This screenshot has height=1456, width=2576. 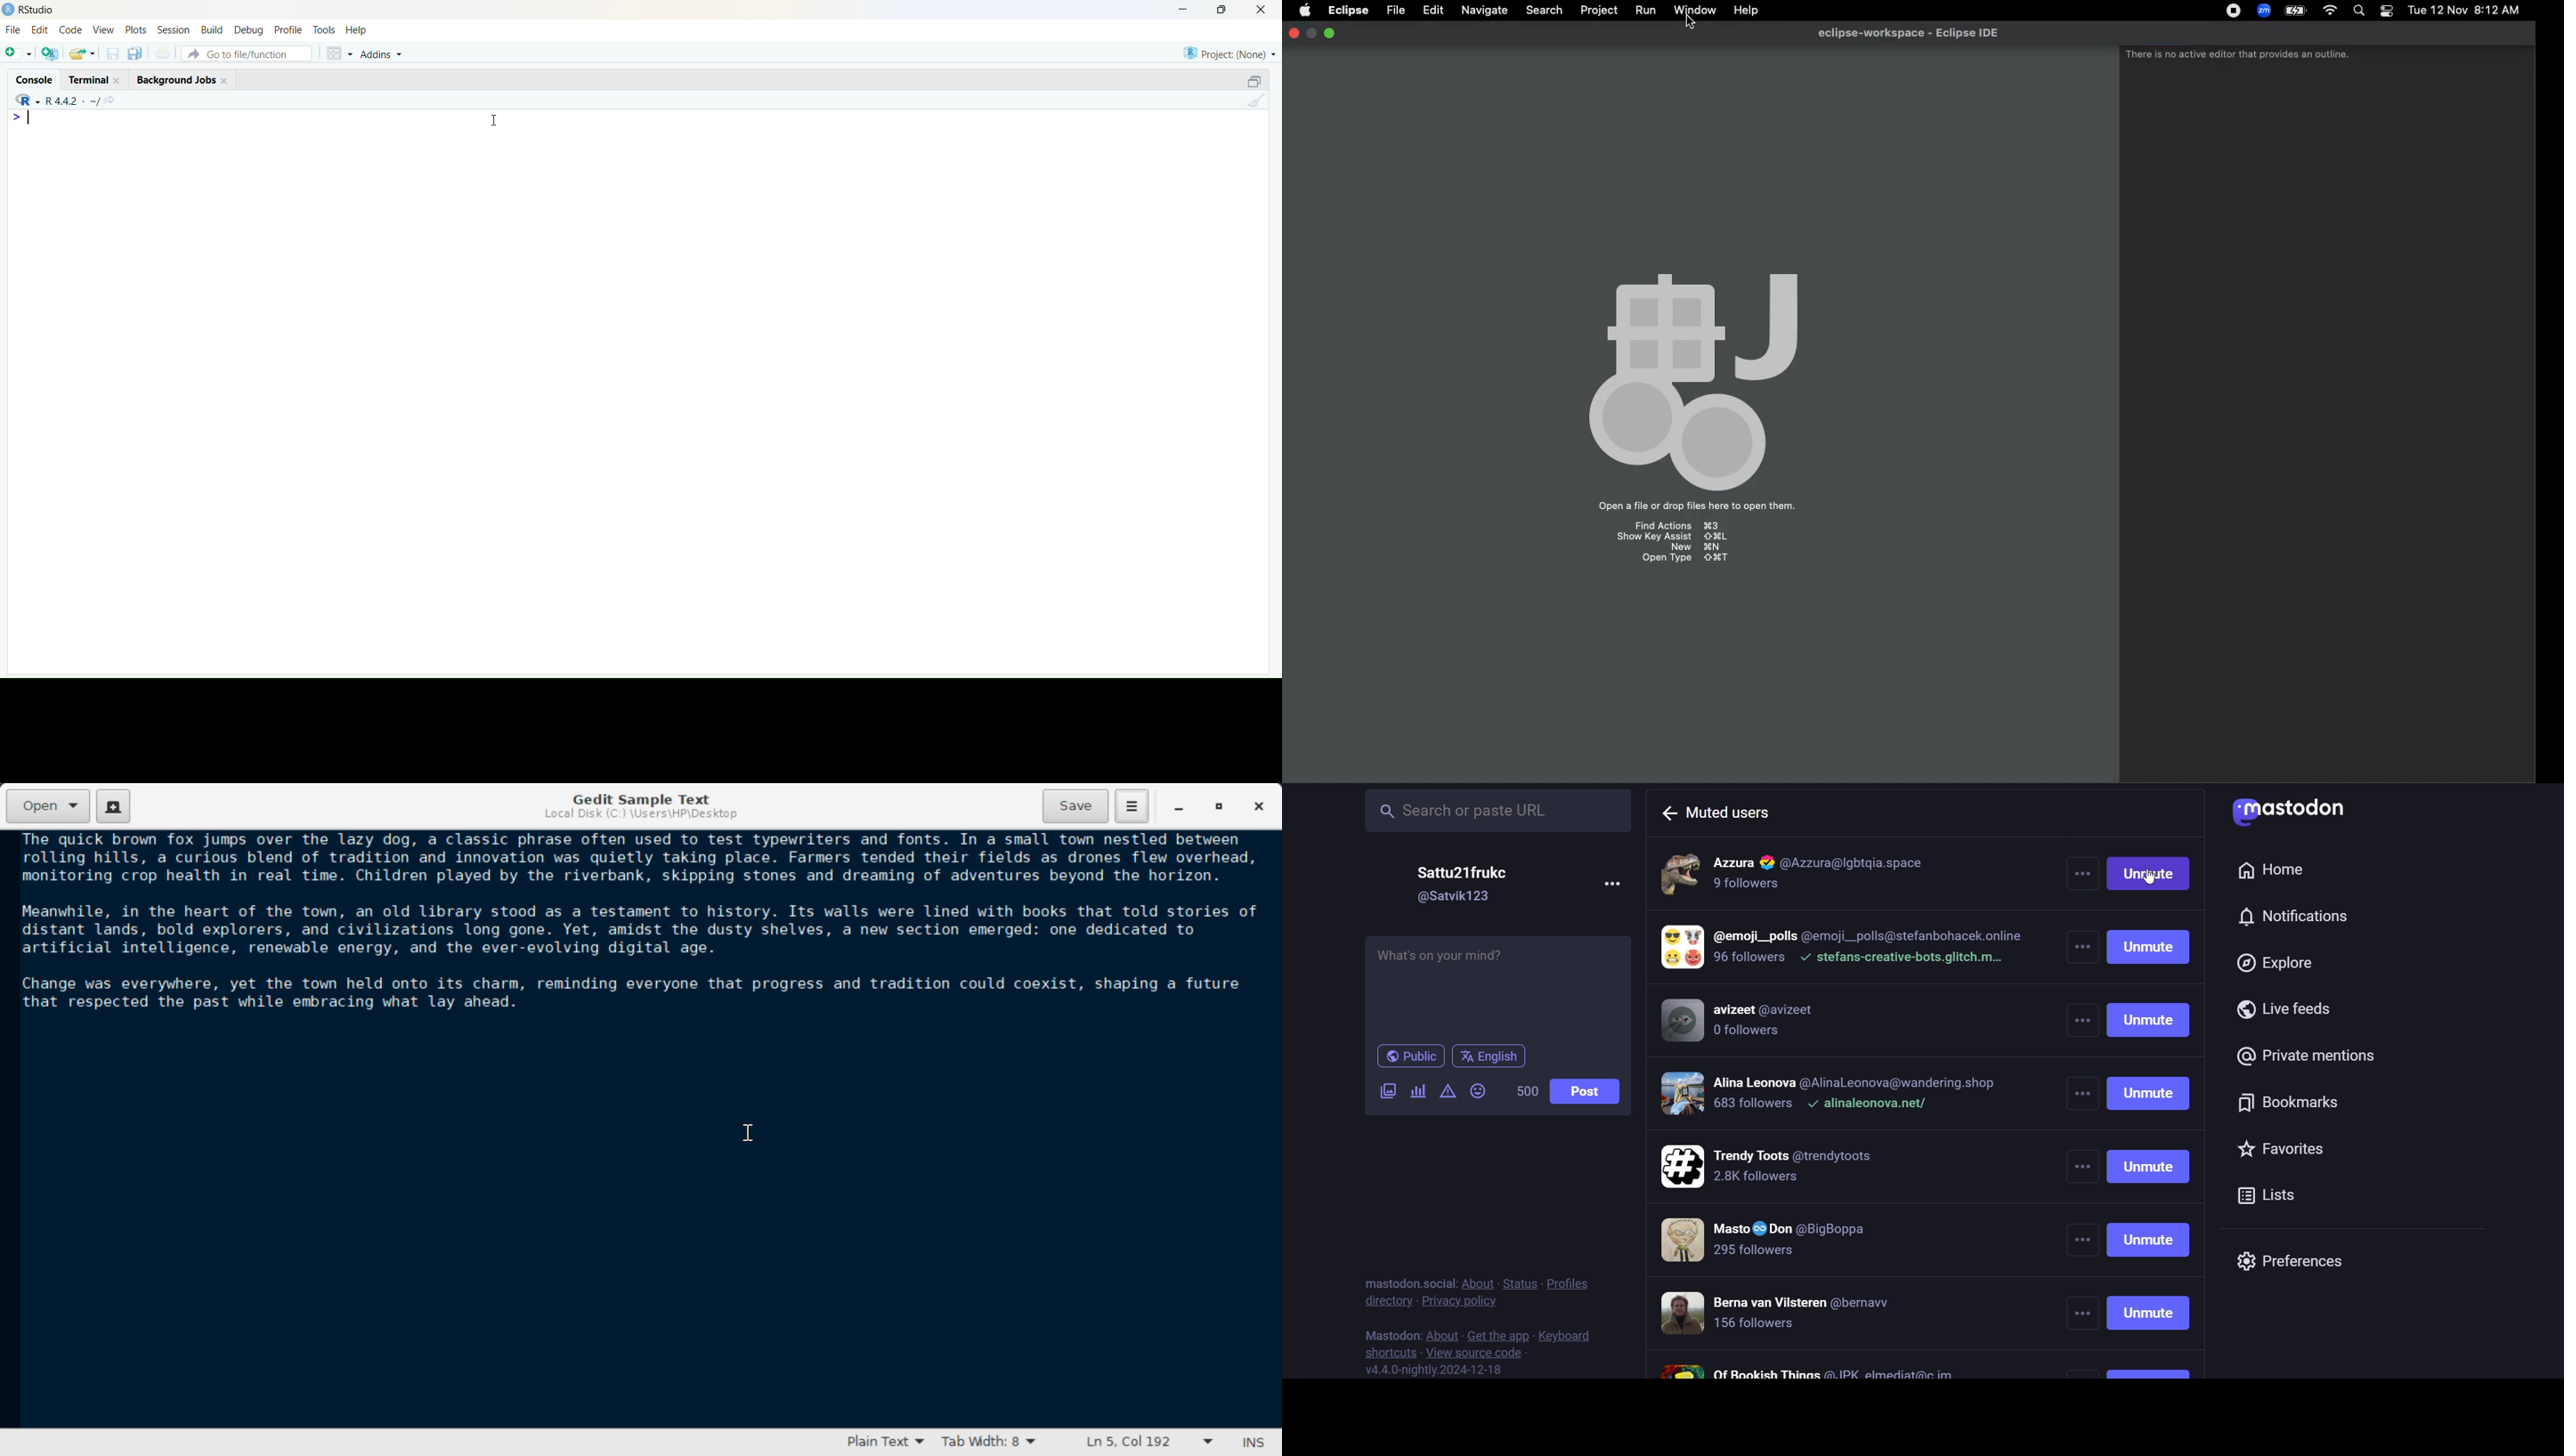 What do you see at coordinates (341, 54) in the screenshot?
I see `grid` at bounding box center [341, 54].